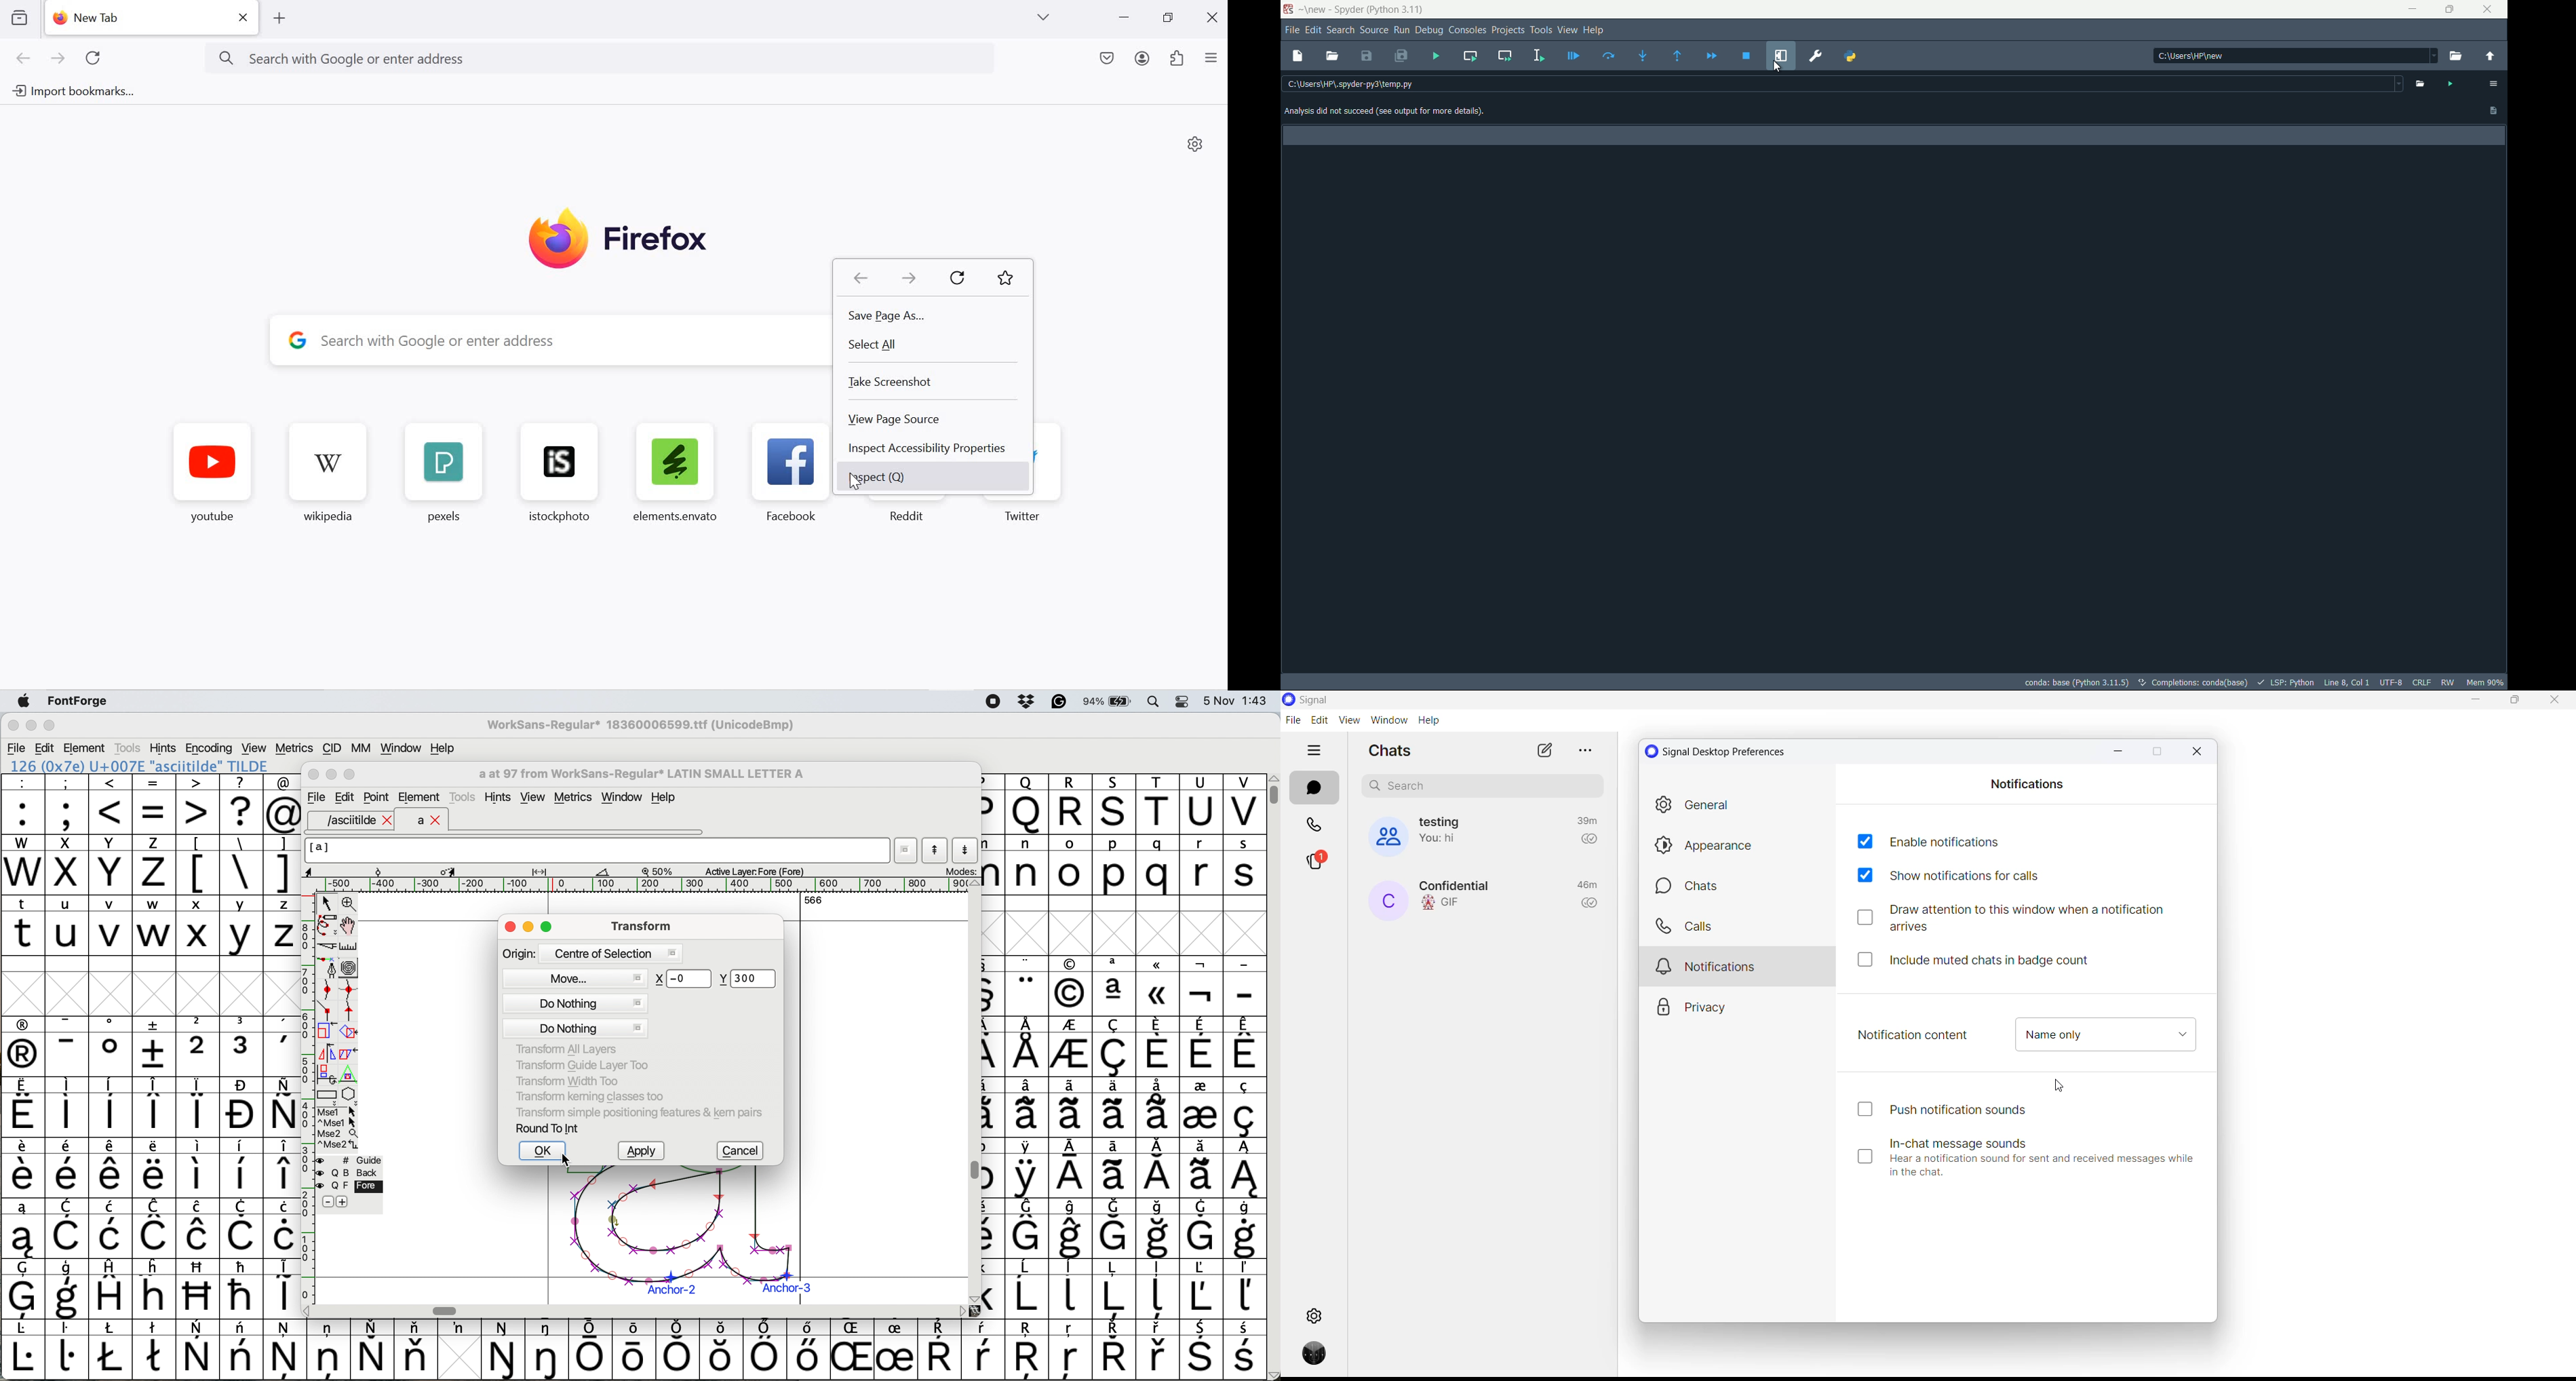 The width and height of the screenshot is (2576, 1400). Describe the element at coordinates (111, 1107) in the screenshot. I see `symbol` at that location.